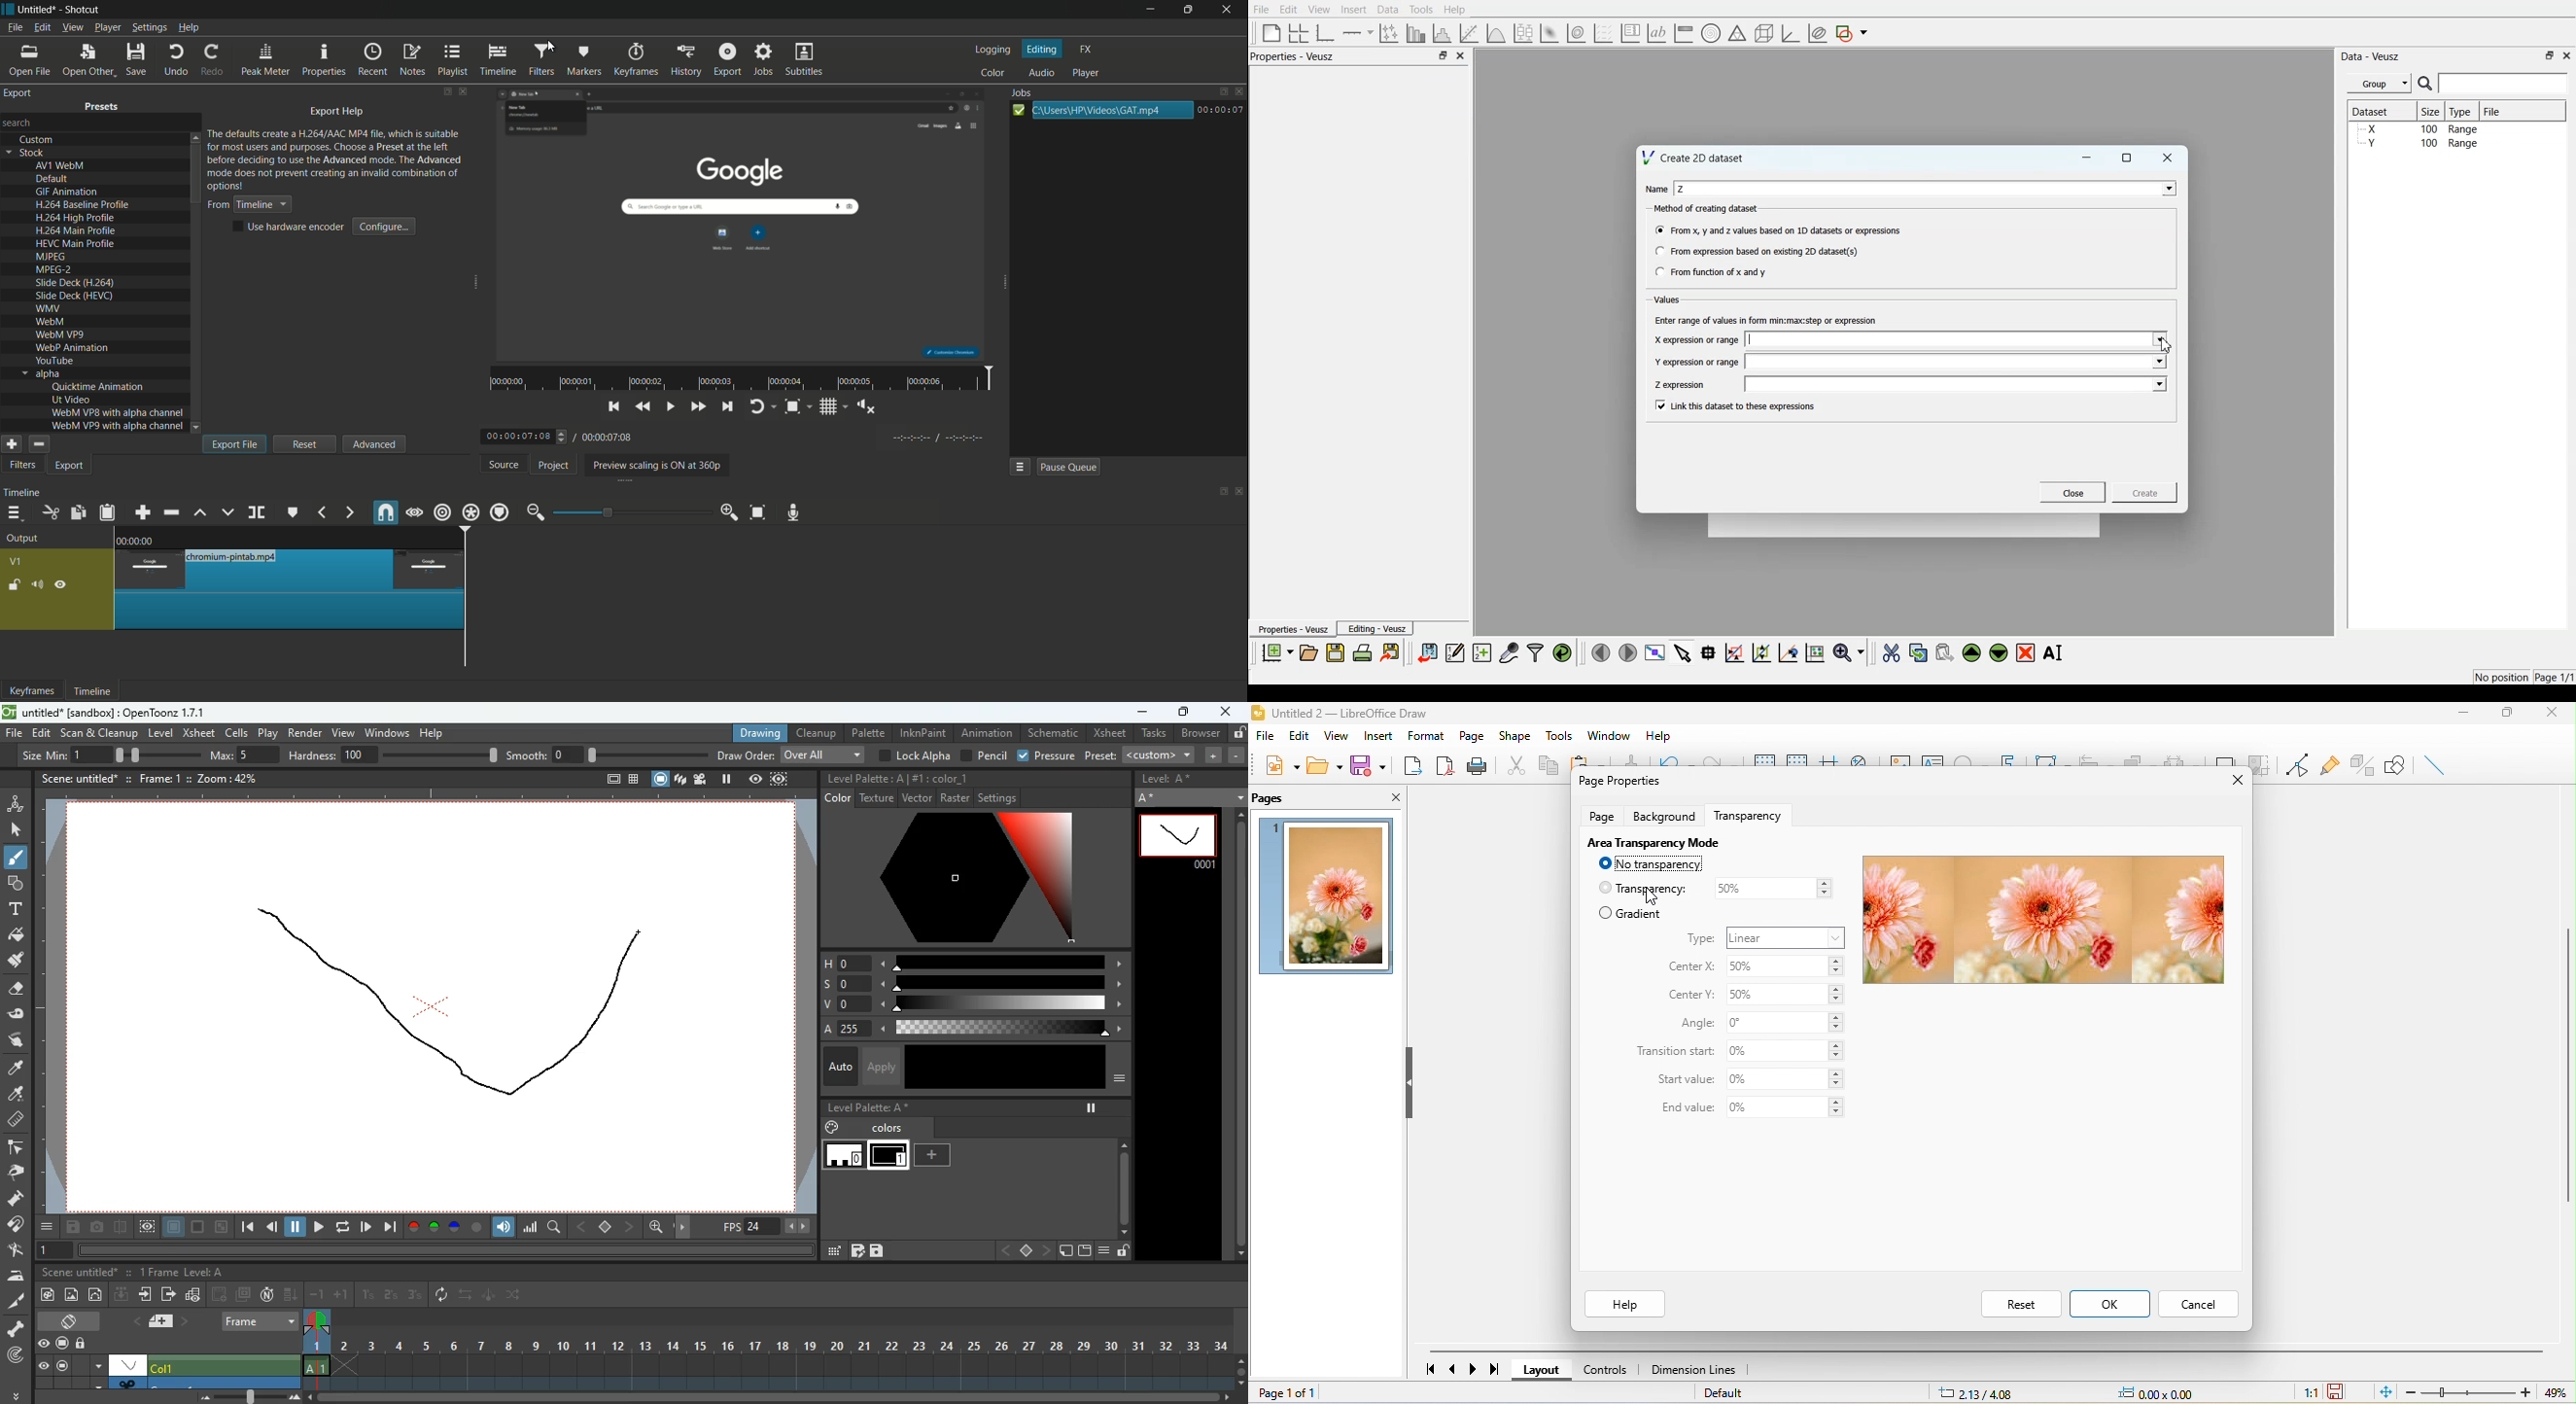 This screenshot has height=1428, width=2576. What do you see at coordinates (41, 27) in the screenshot?
I see `edit menu` at bounding box center [41, 27].